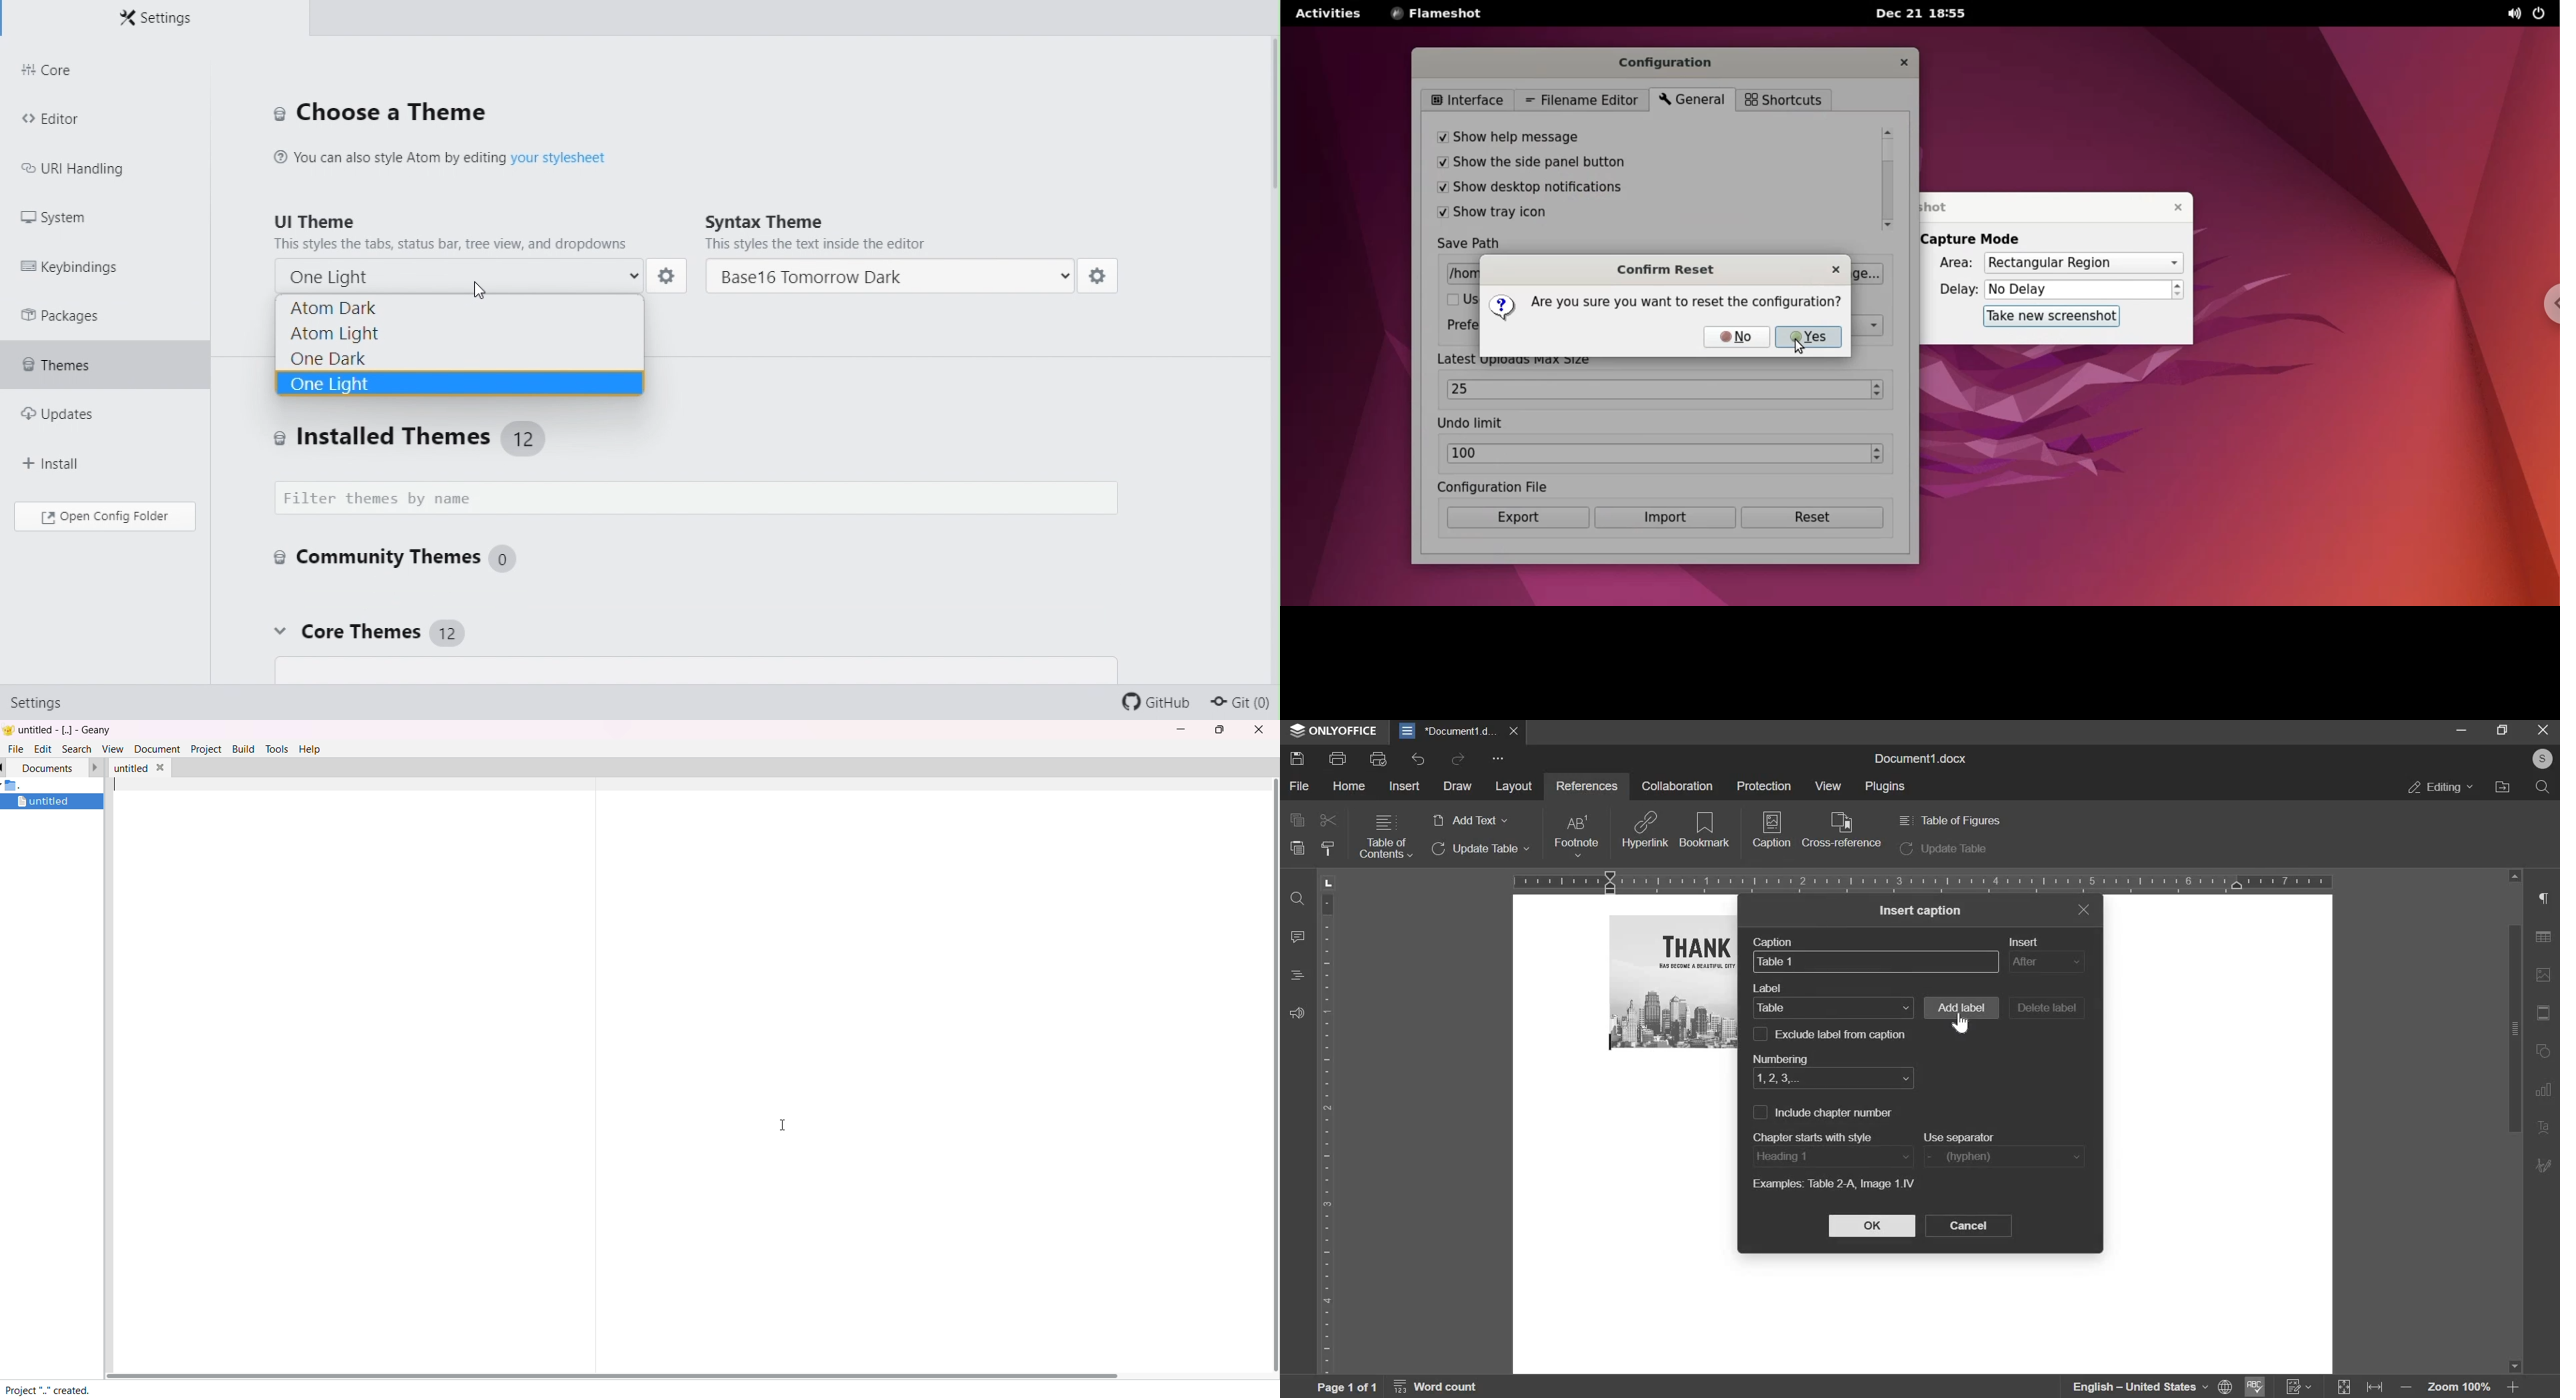 The height and width of the screenshot is (1400, 2576). Describe the element at coordinates (92, 407) in the screenshot. I see `updates` at that location.